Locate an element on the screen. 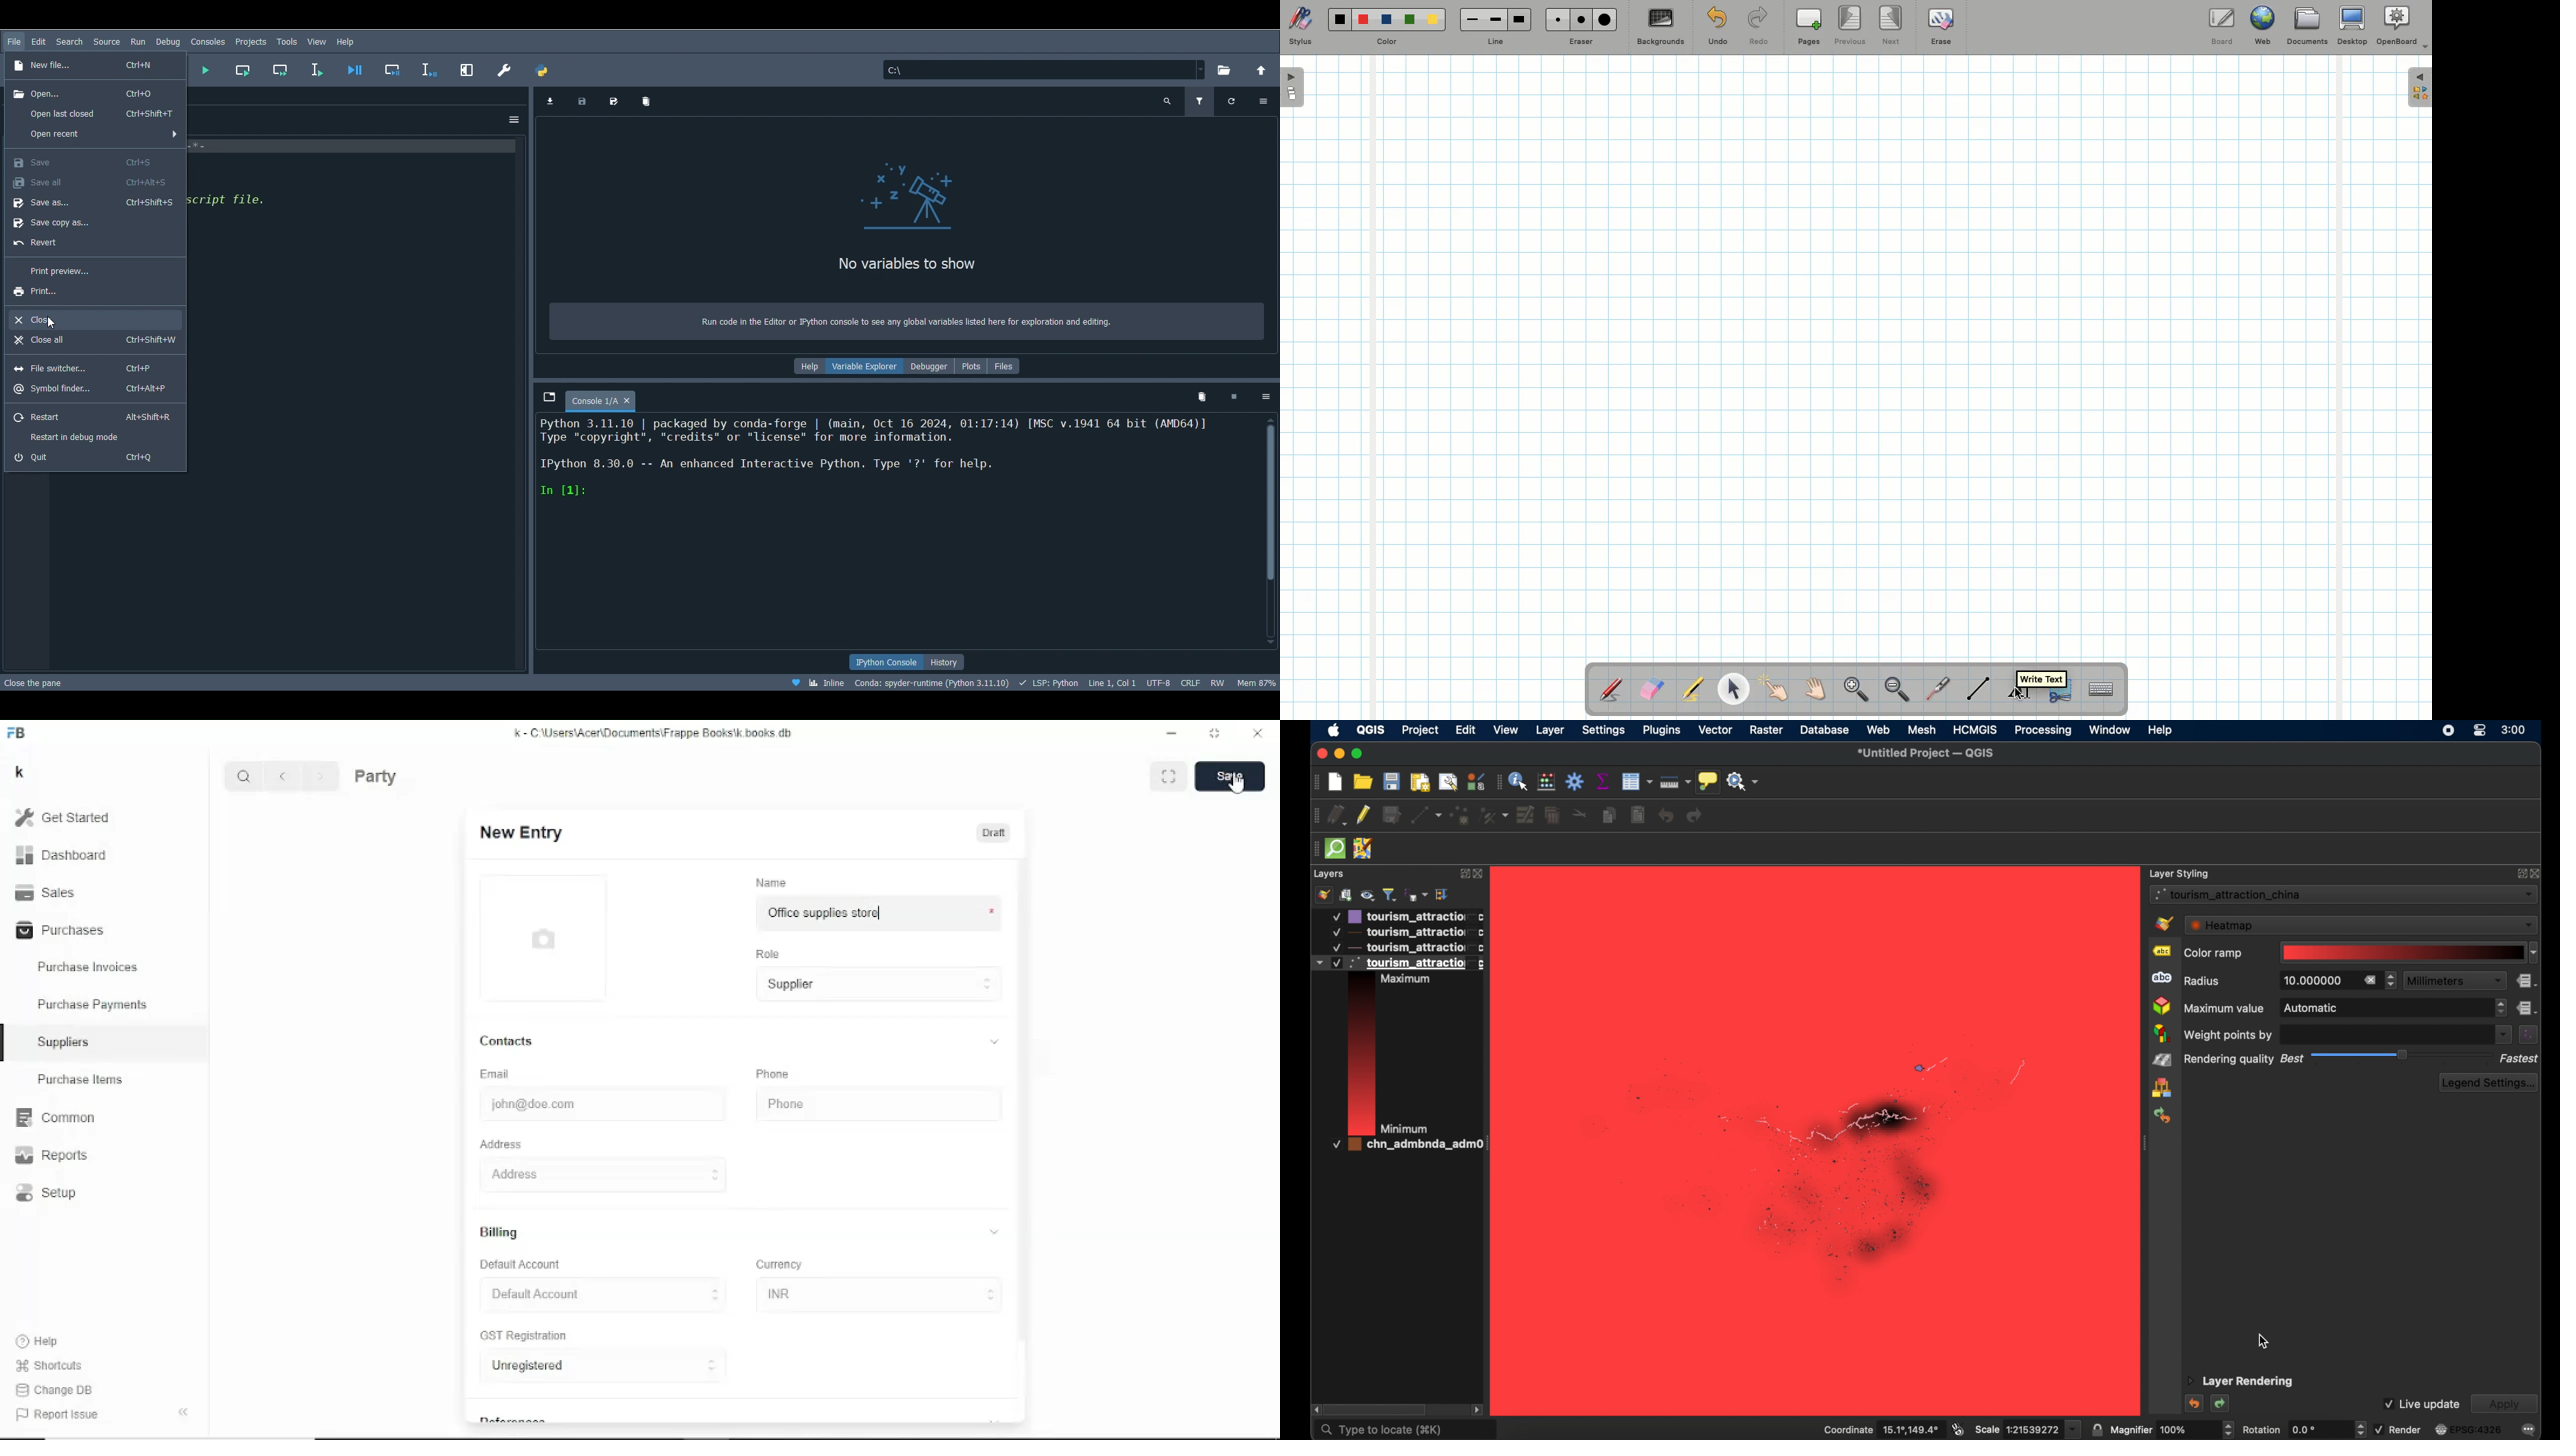  Debug file (Ctrl + F5) is located at coordinates (356, 67).